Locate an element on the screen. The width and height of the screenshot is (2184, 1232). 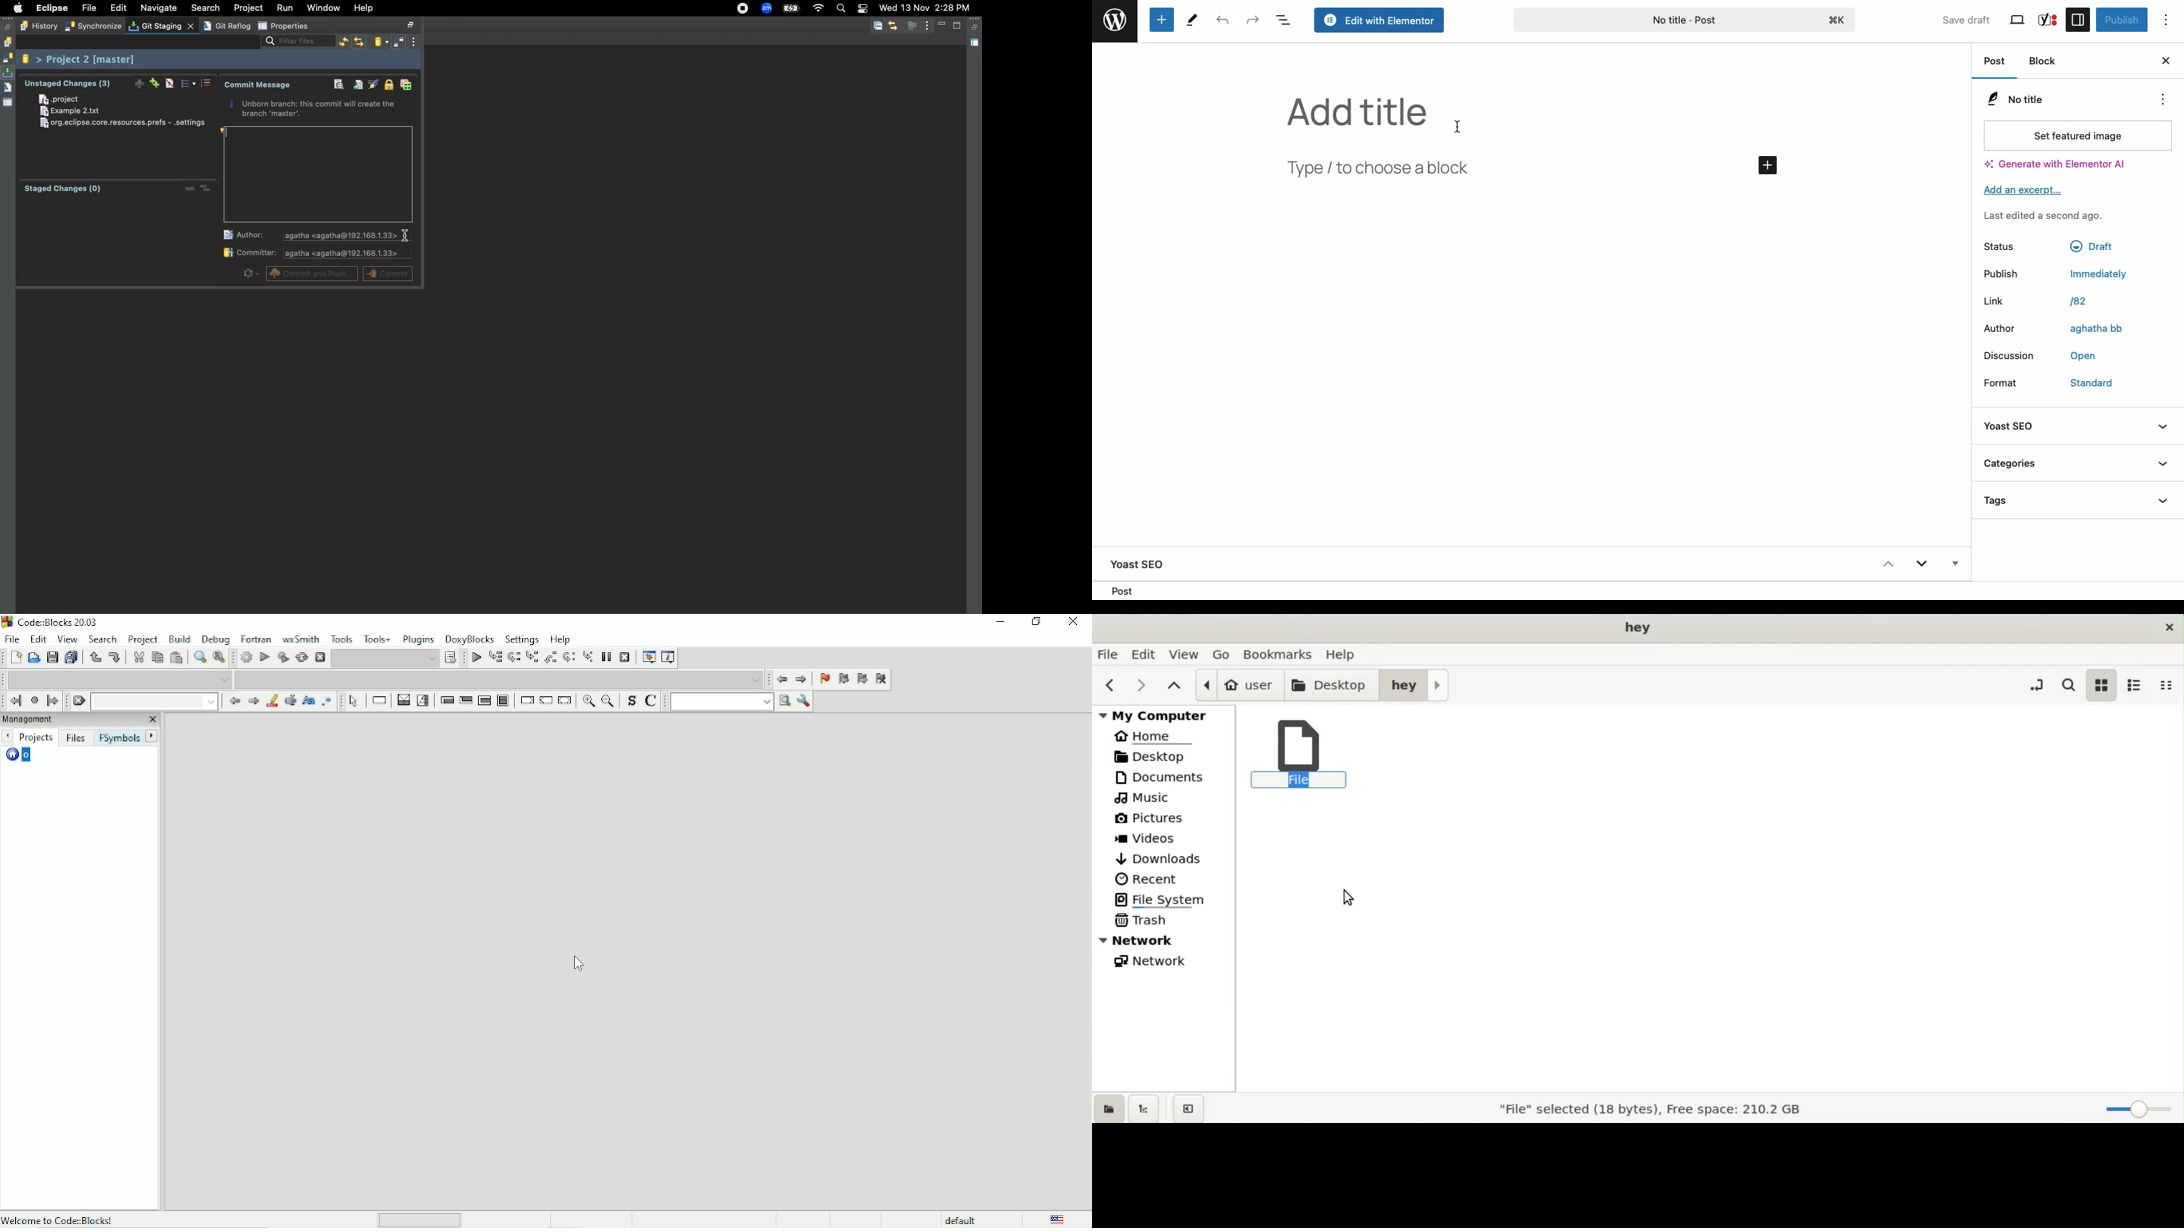
Wordpress logo is located at coordinates (1115, 20).